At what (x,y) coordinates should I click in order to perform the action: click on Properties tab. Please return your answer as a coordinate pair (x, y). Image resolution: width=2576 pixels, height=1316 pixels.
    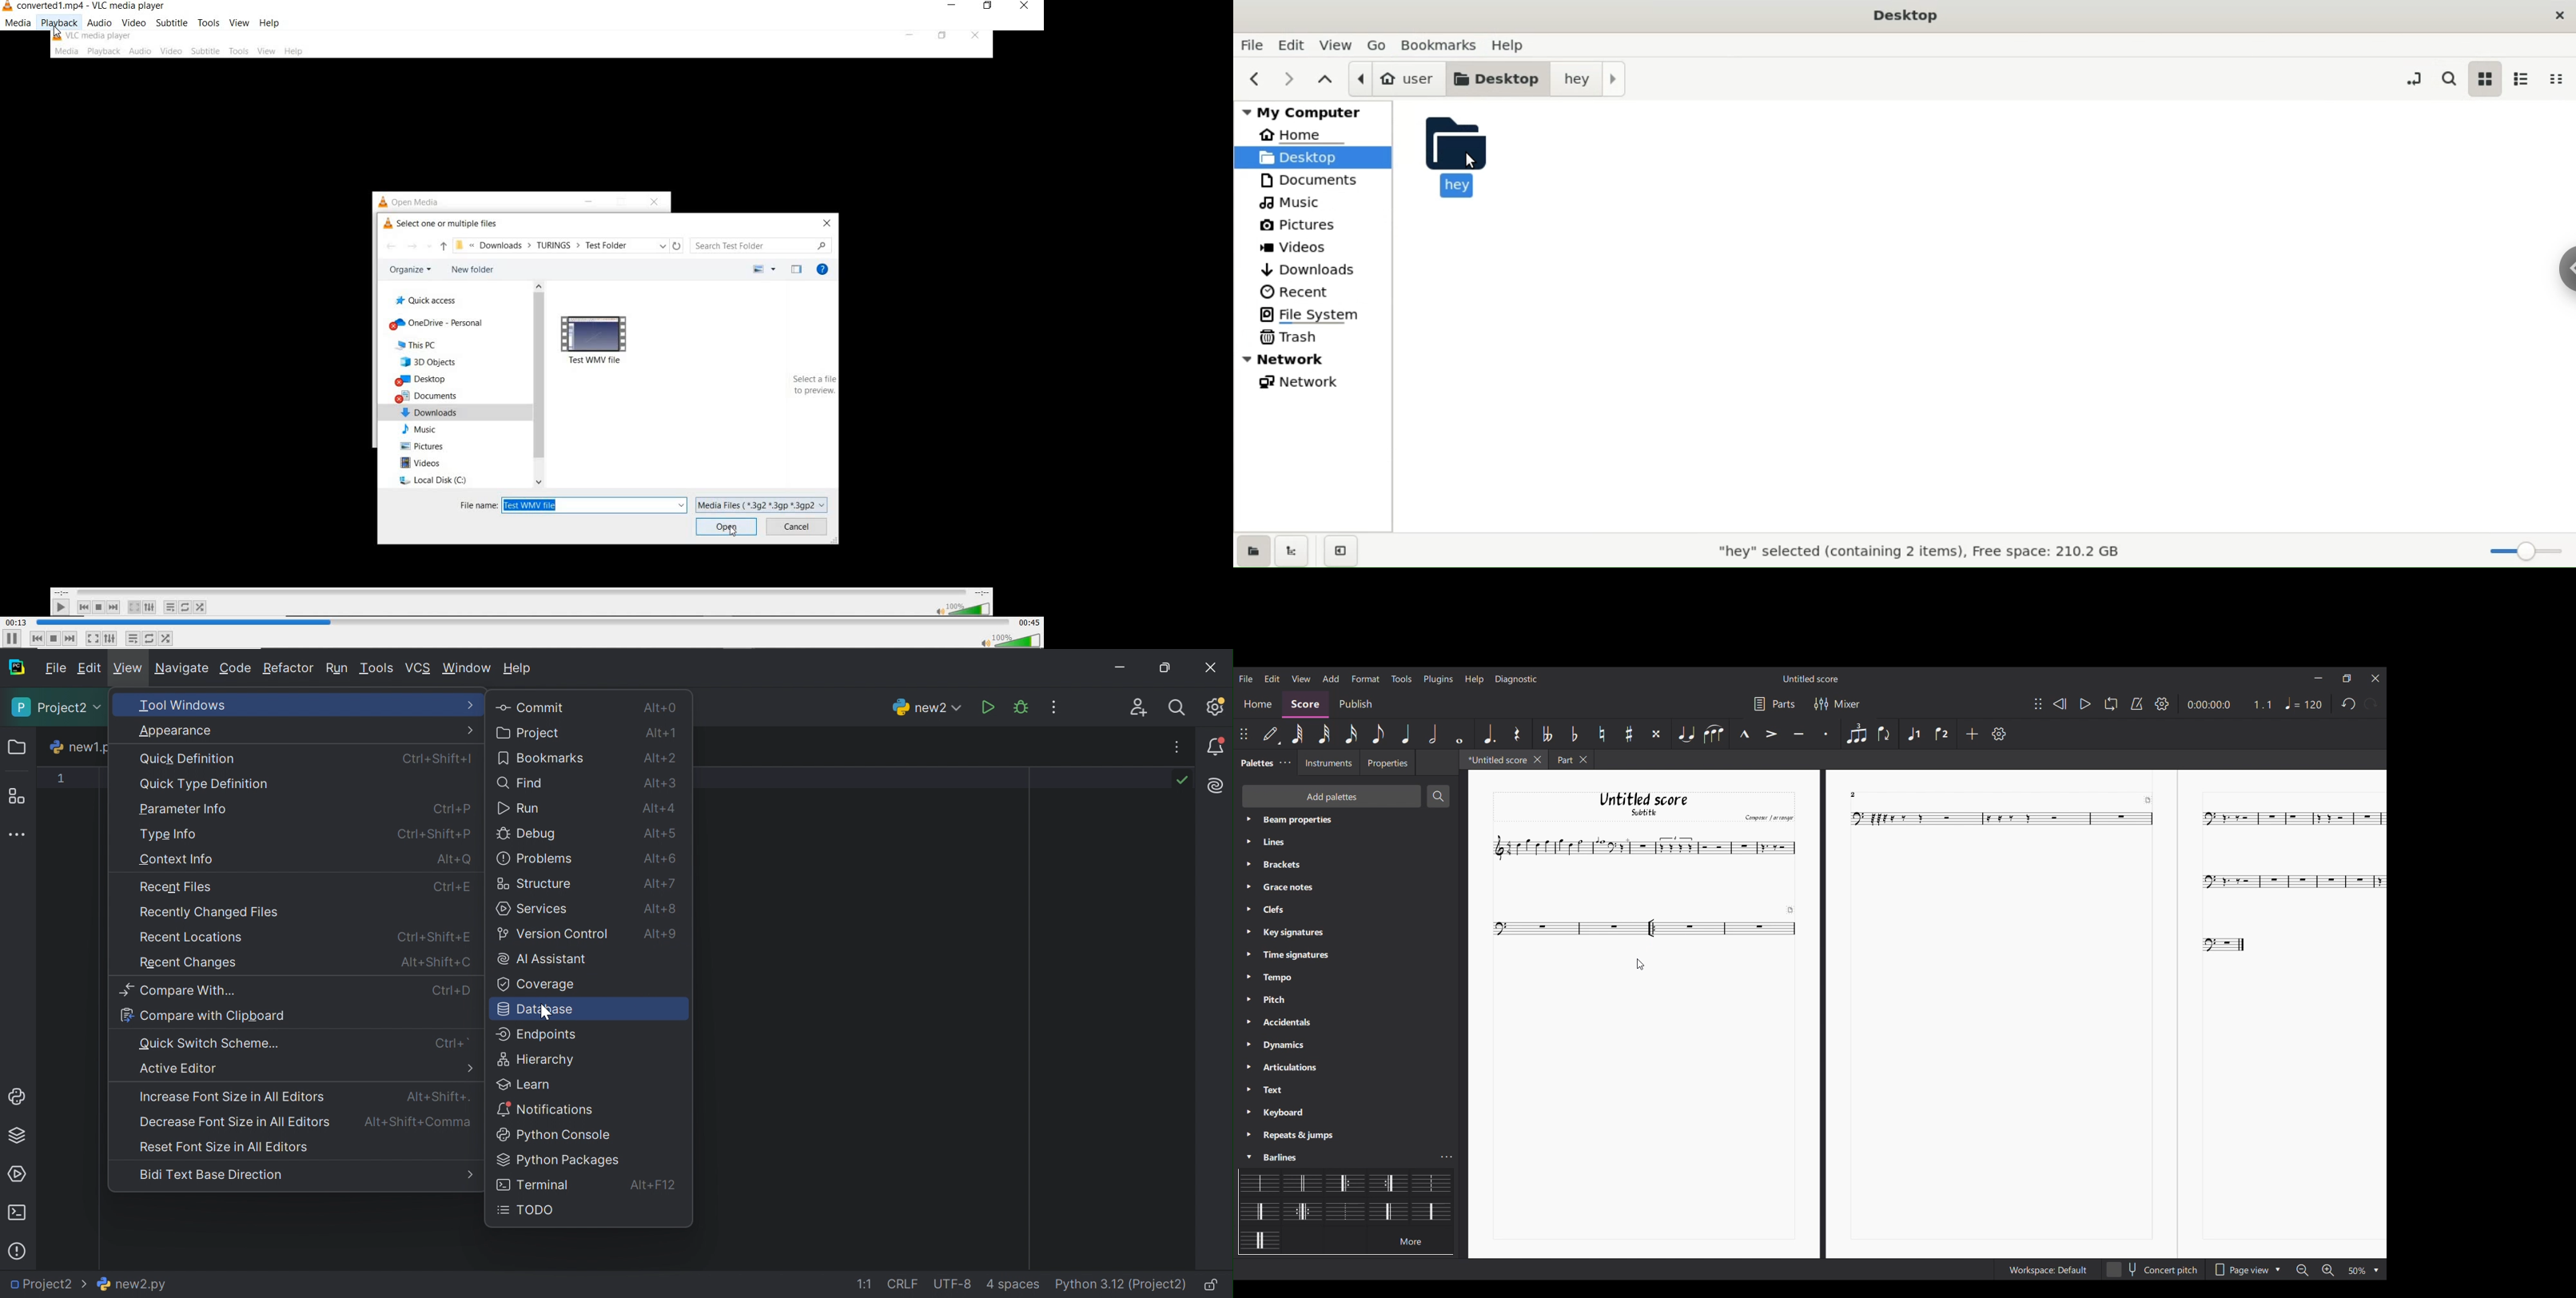
    Looking at the image, I should click on (1388, 763).